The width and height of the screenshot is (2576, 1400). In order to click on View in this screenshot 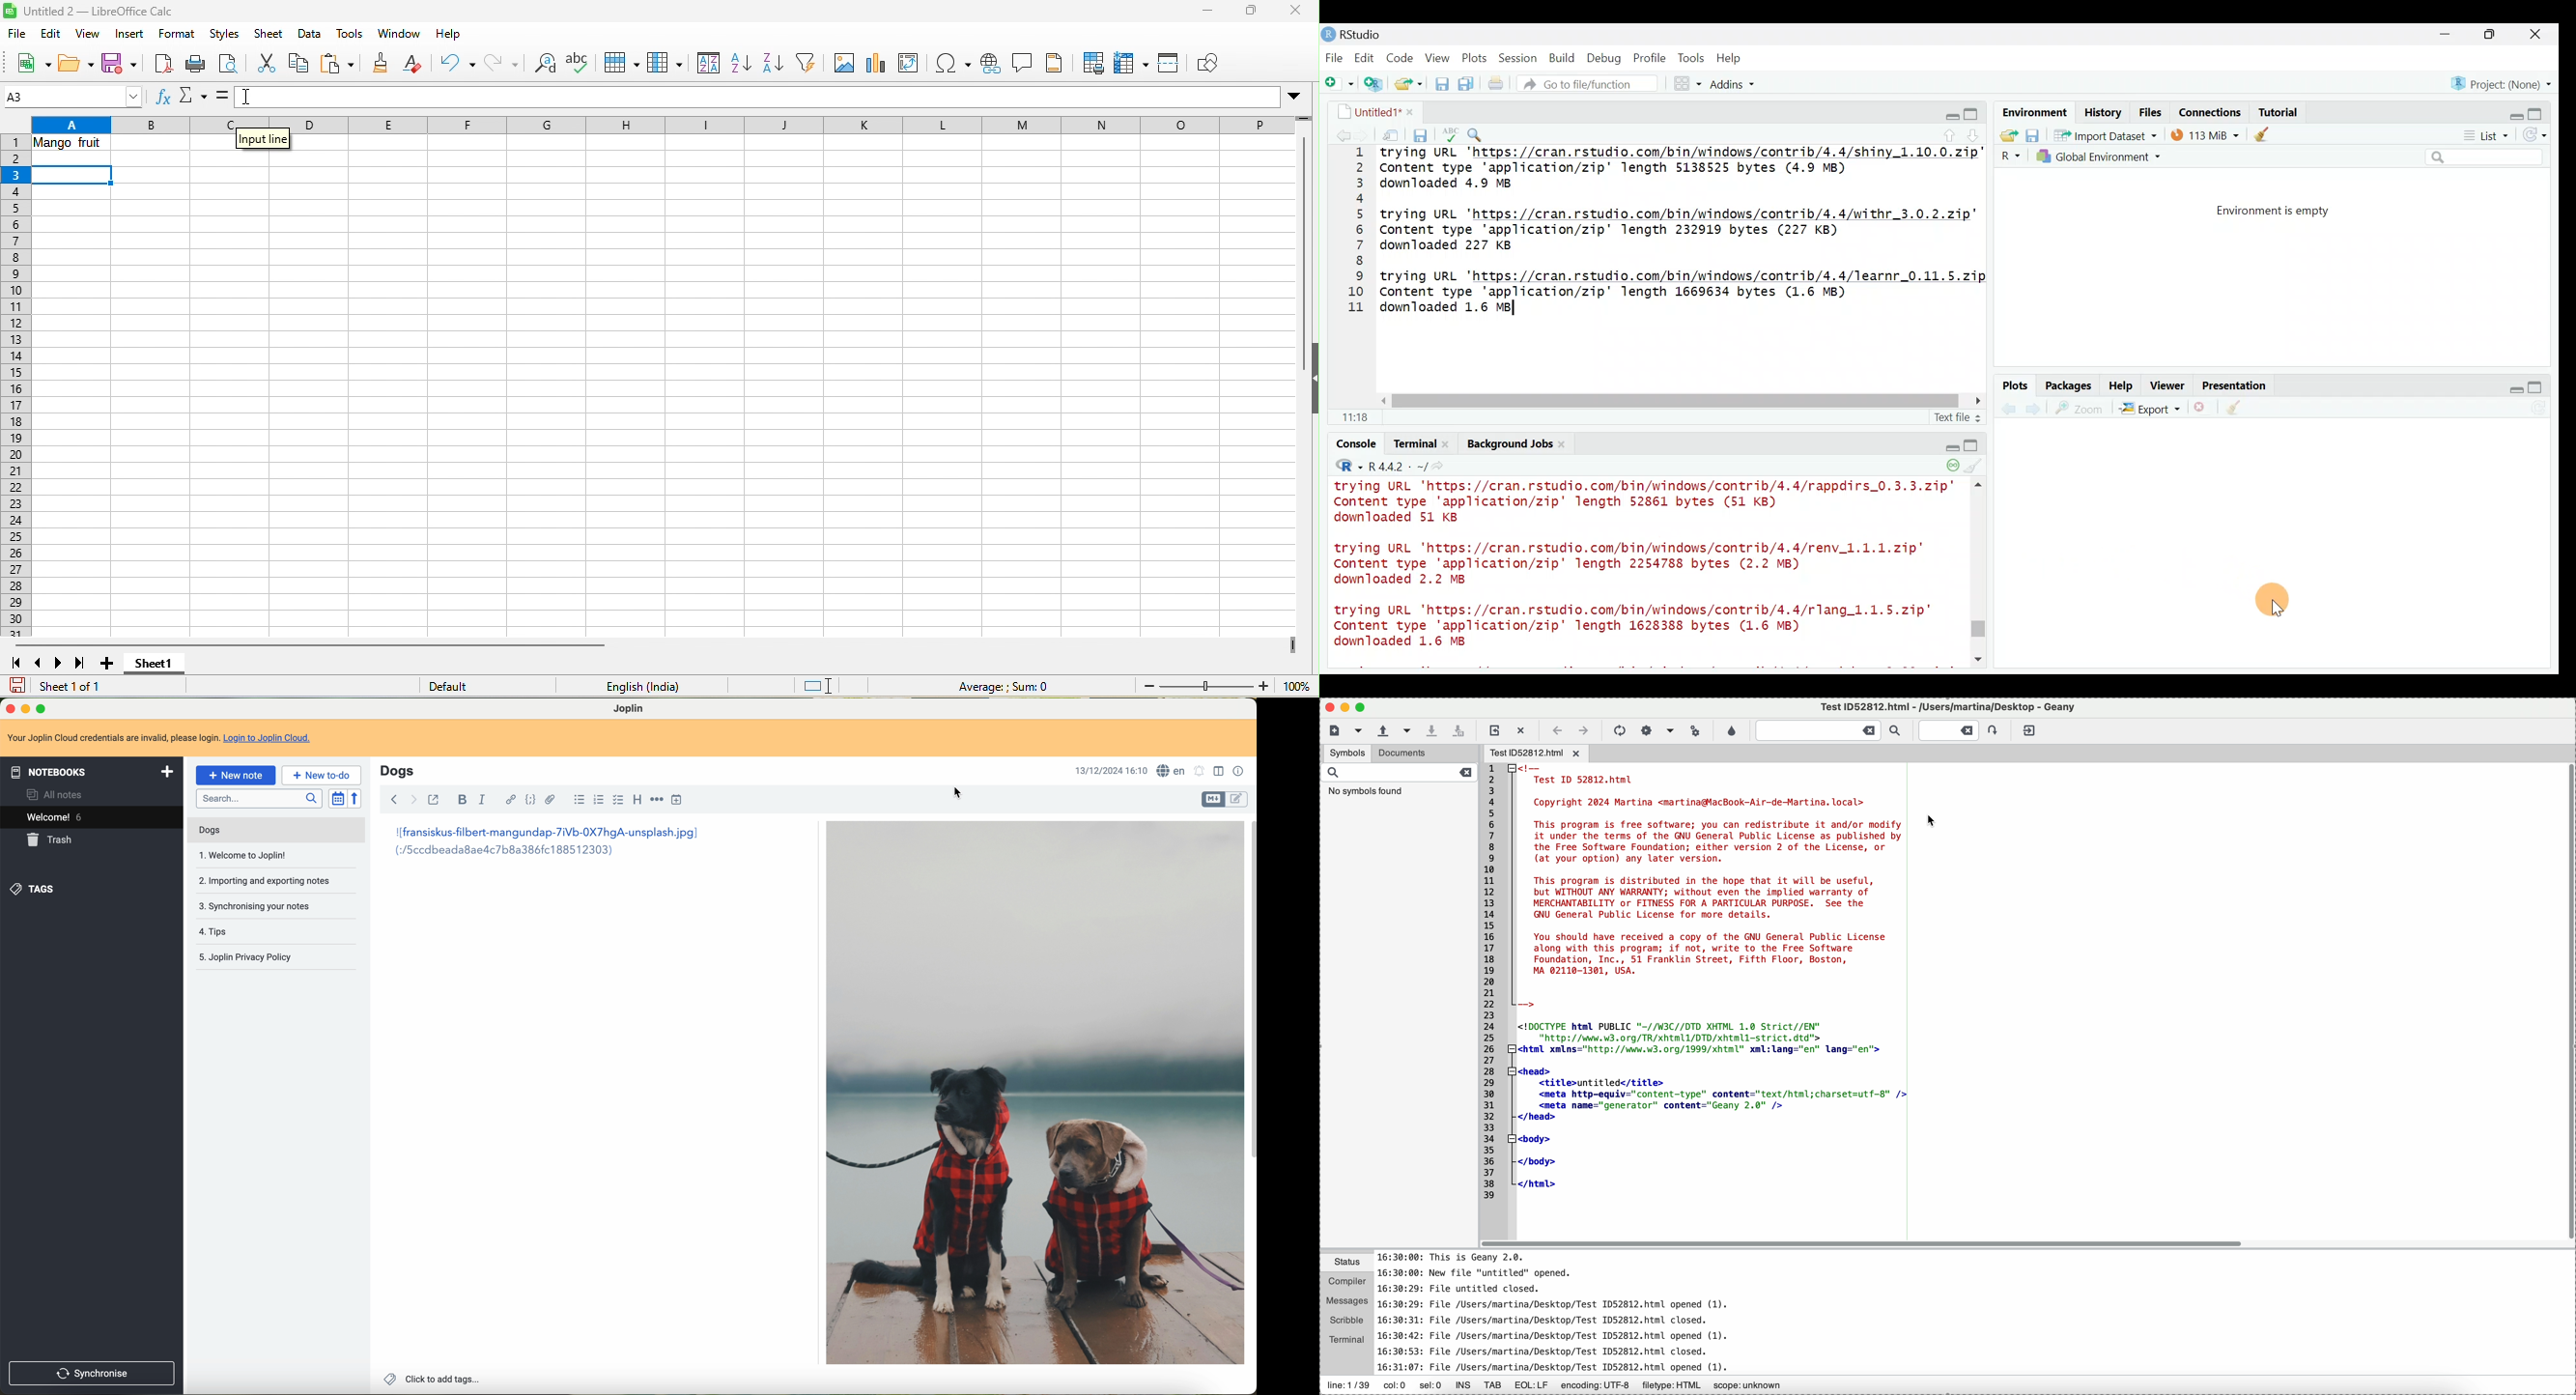, I will do `click(1439, 57)`.